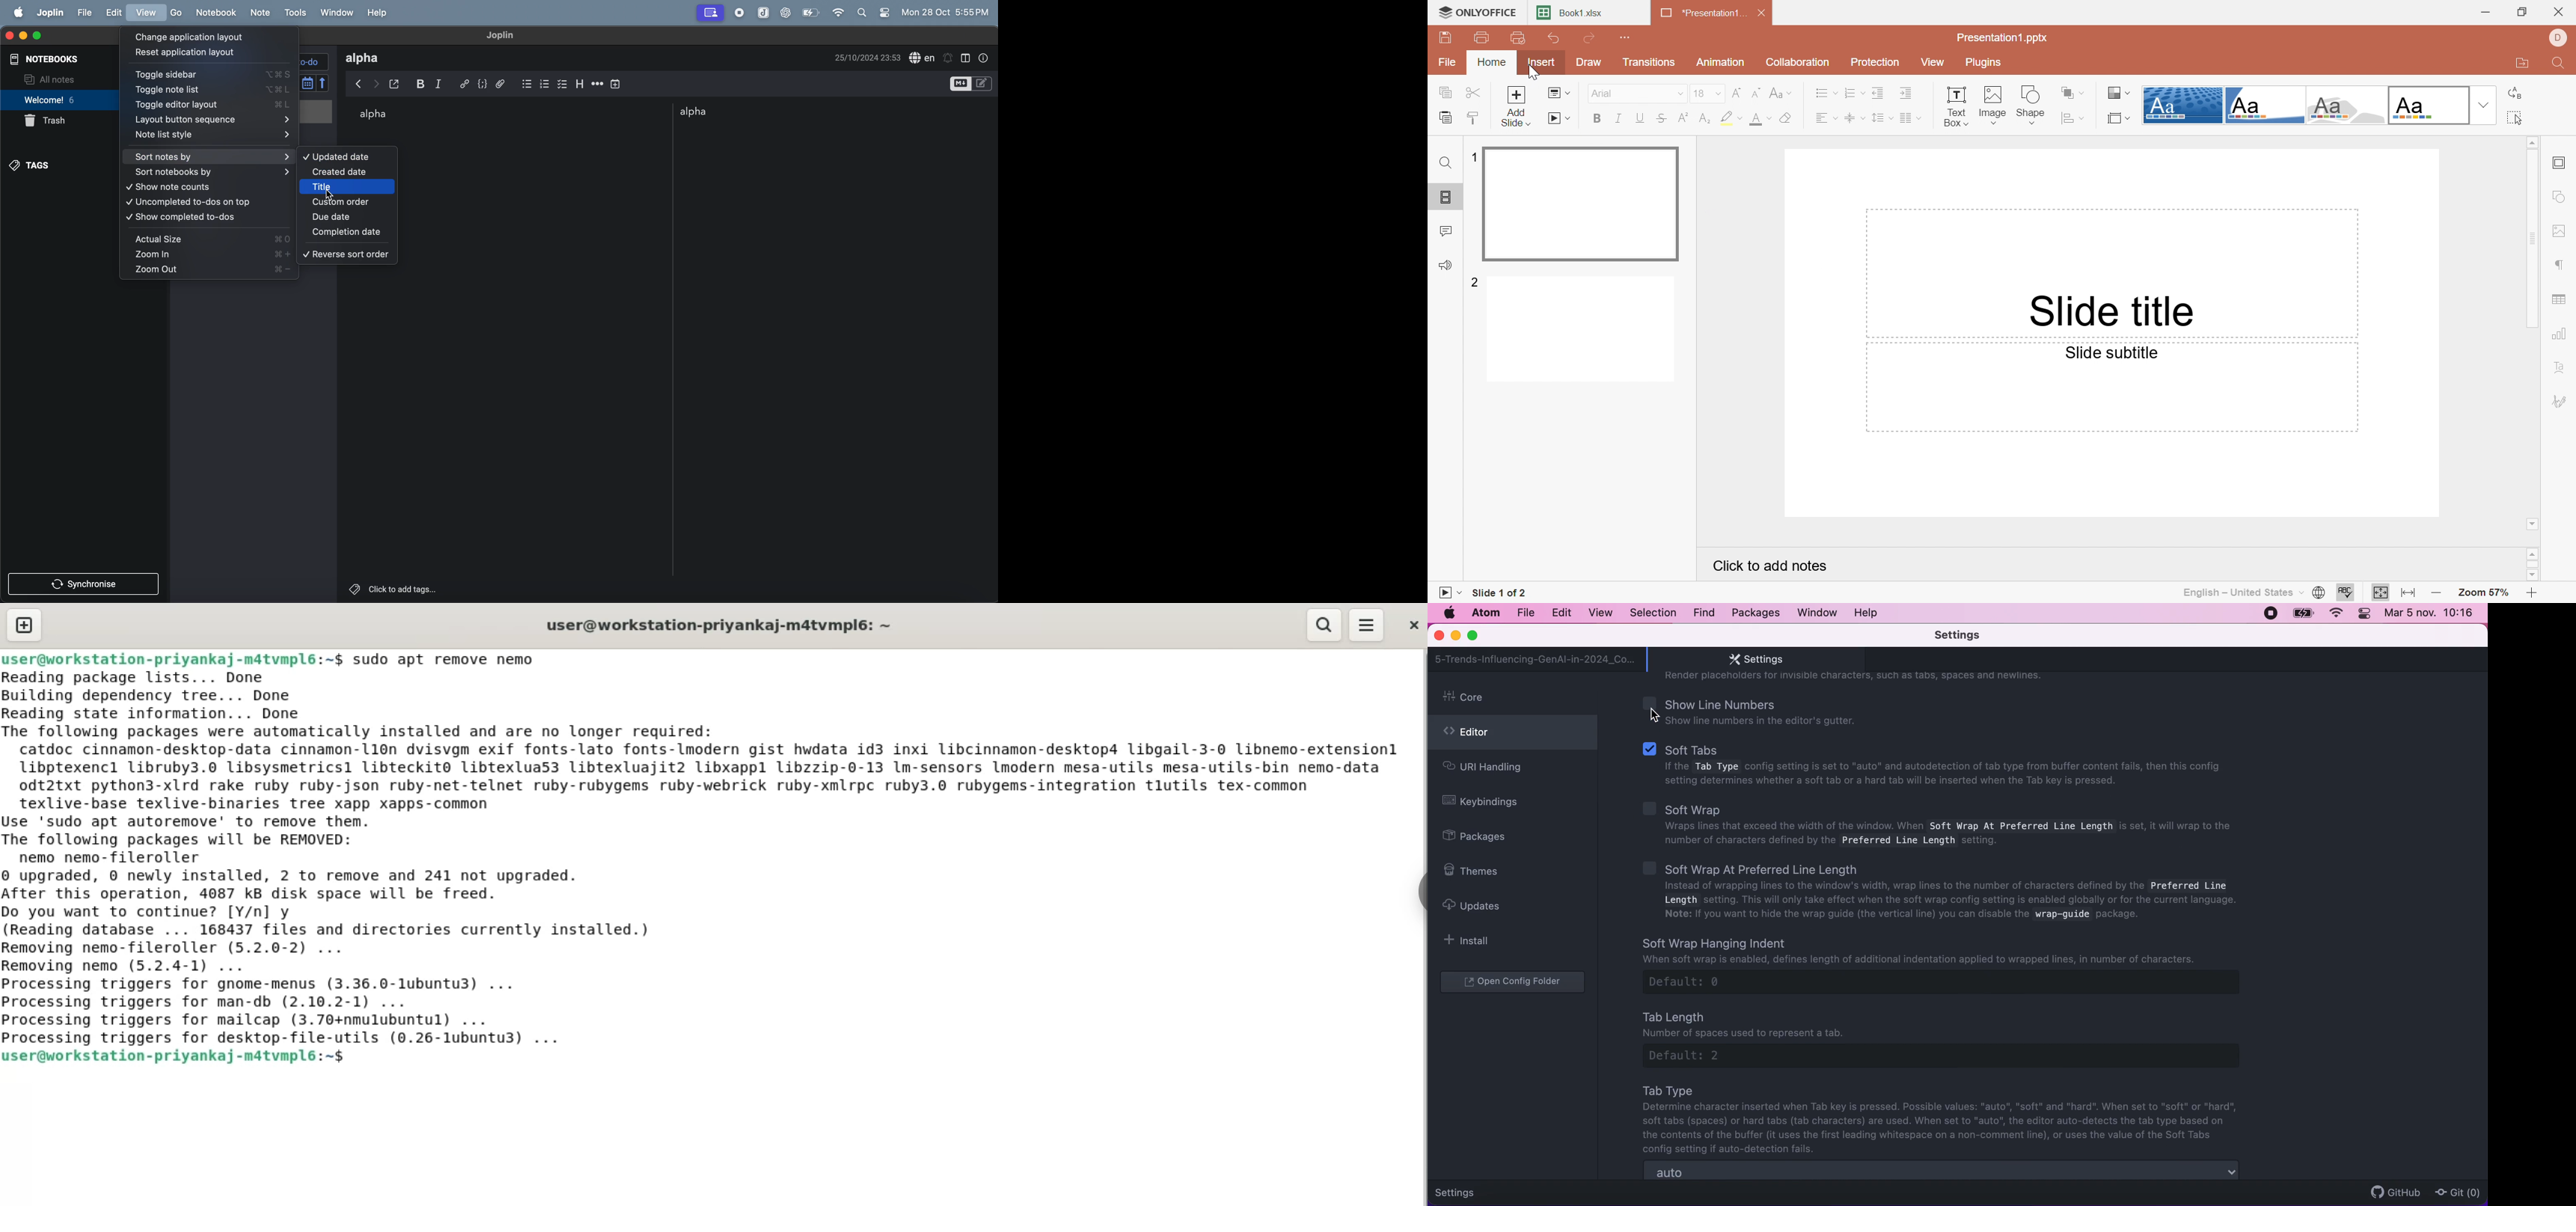 The height and width of the screenshot is (1232, 2576). What do you see at coordinates (41, 35) in the screenshot?
I see `maximize` at bounding box center [41, 35].